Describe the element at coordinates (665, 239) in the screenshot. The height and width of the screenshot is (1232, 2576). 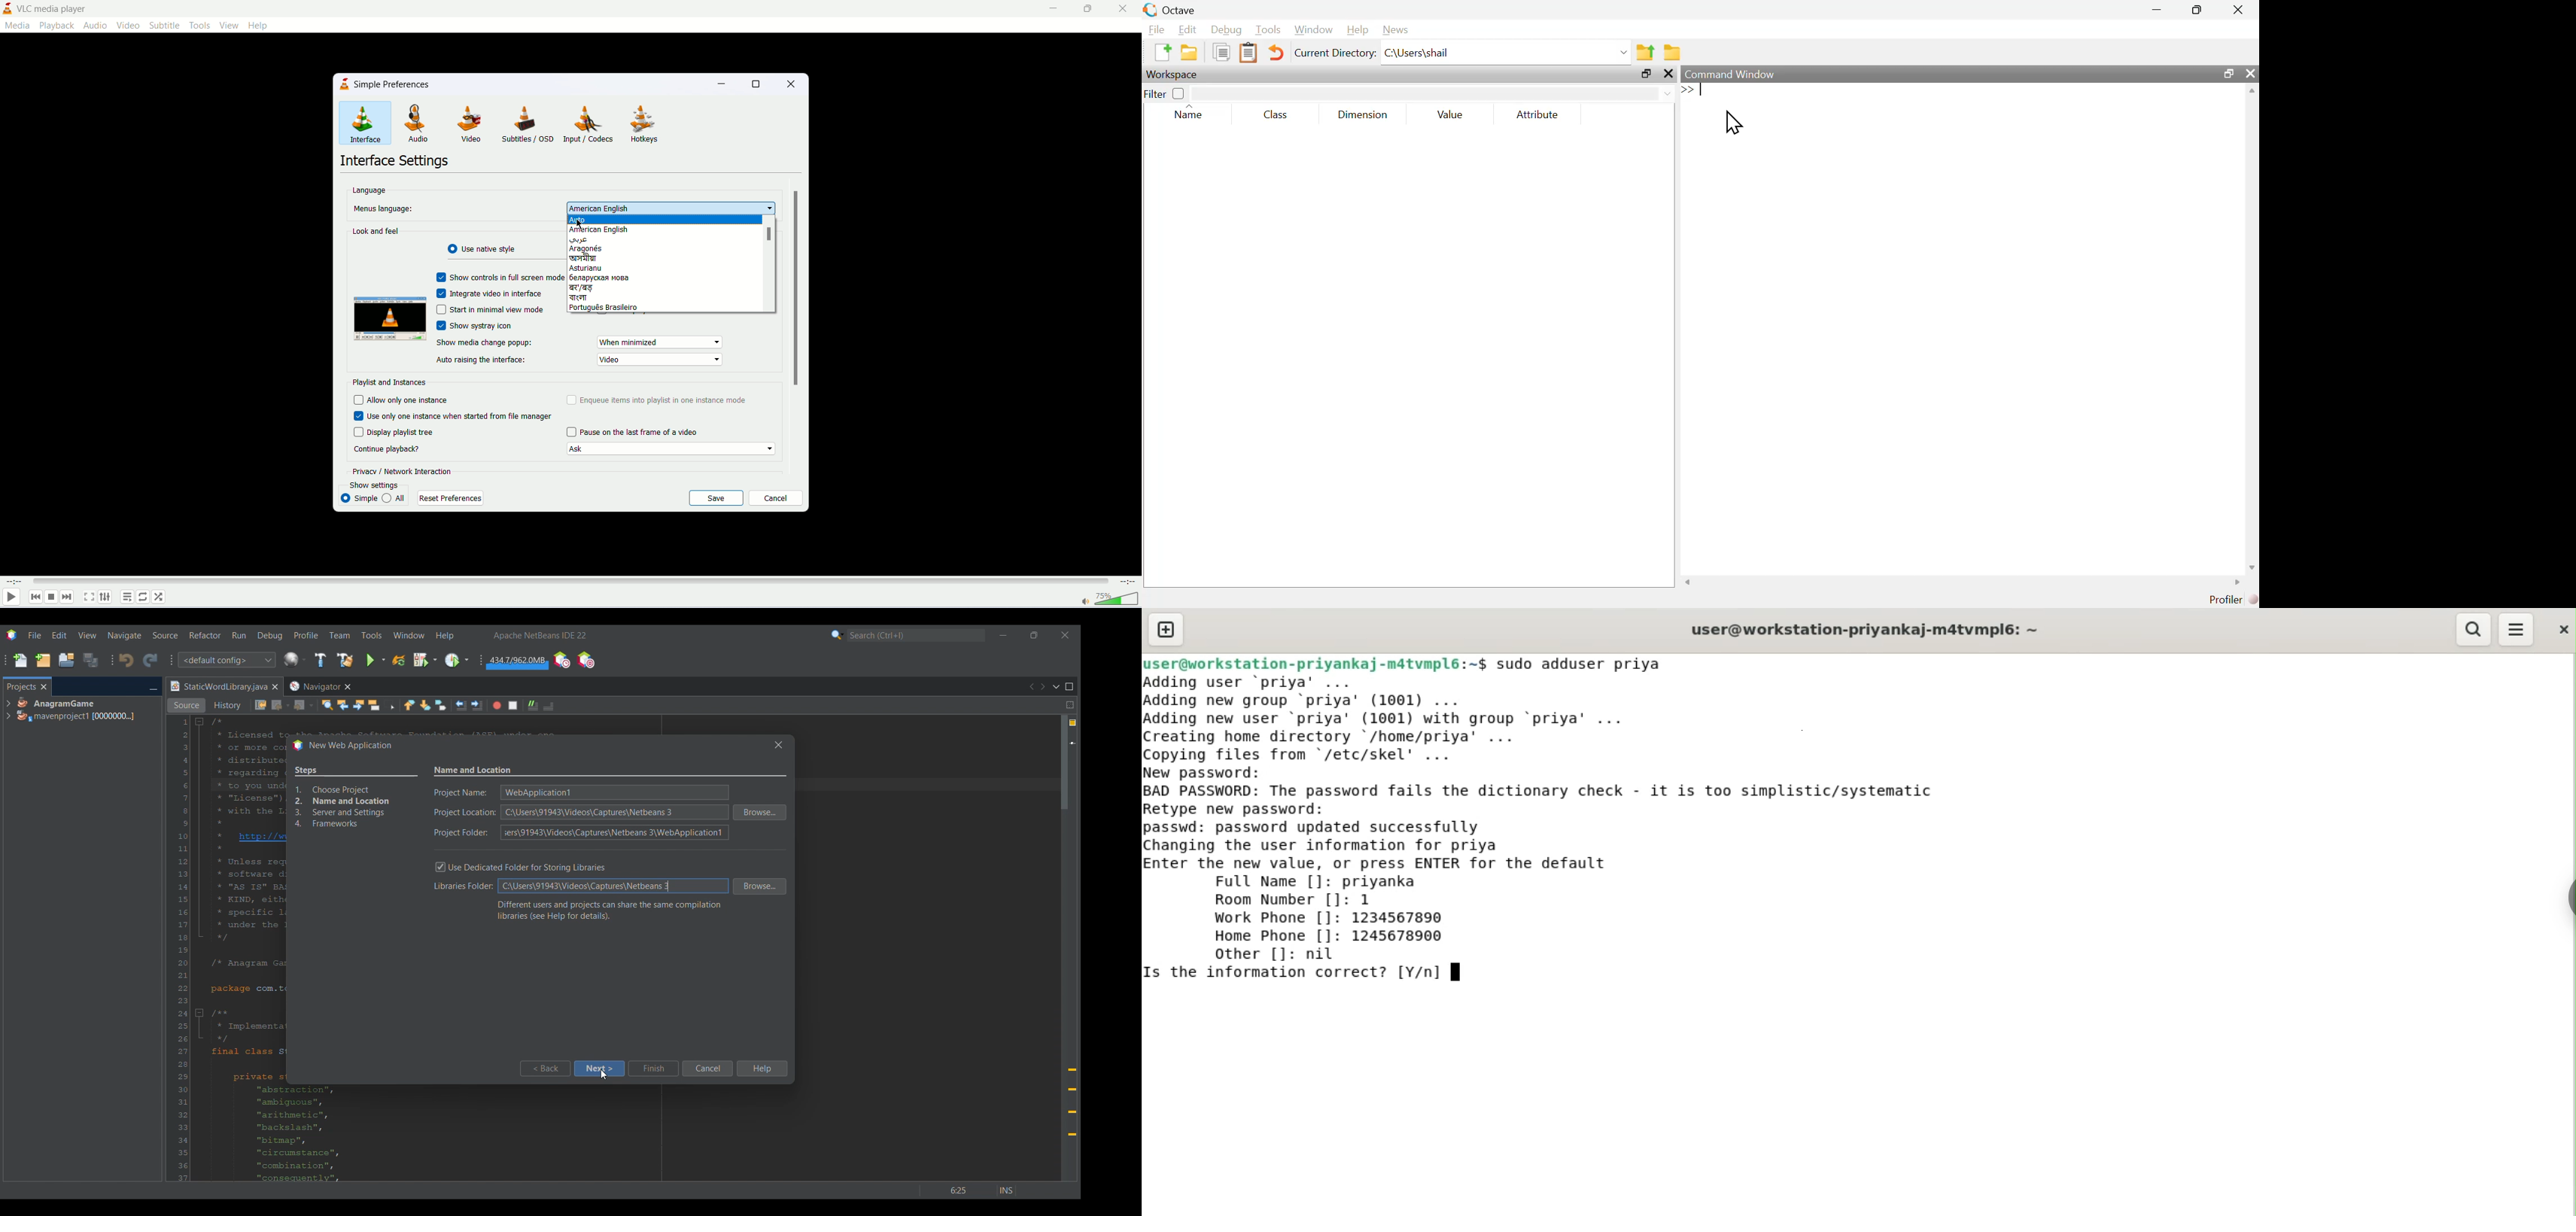
I see `arabic` at that location.